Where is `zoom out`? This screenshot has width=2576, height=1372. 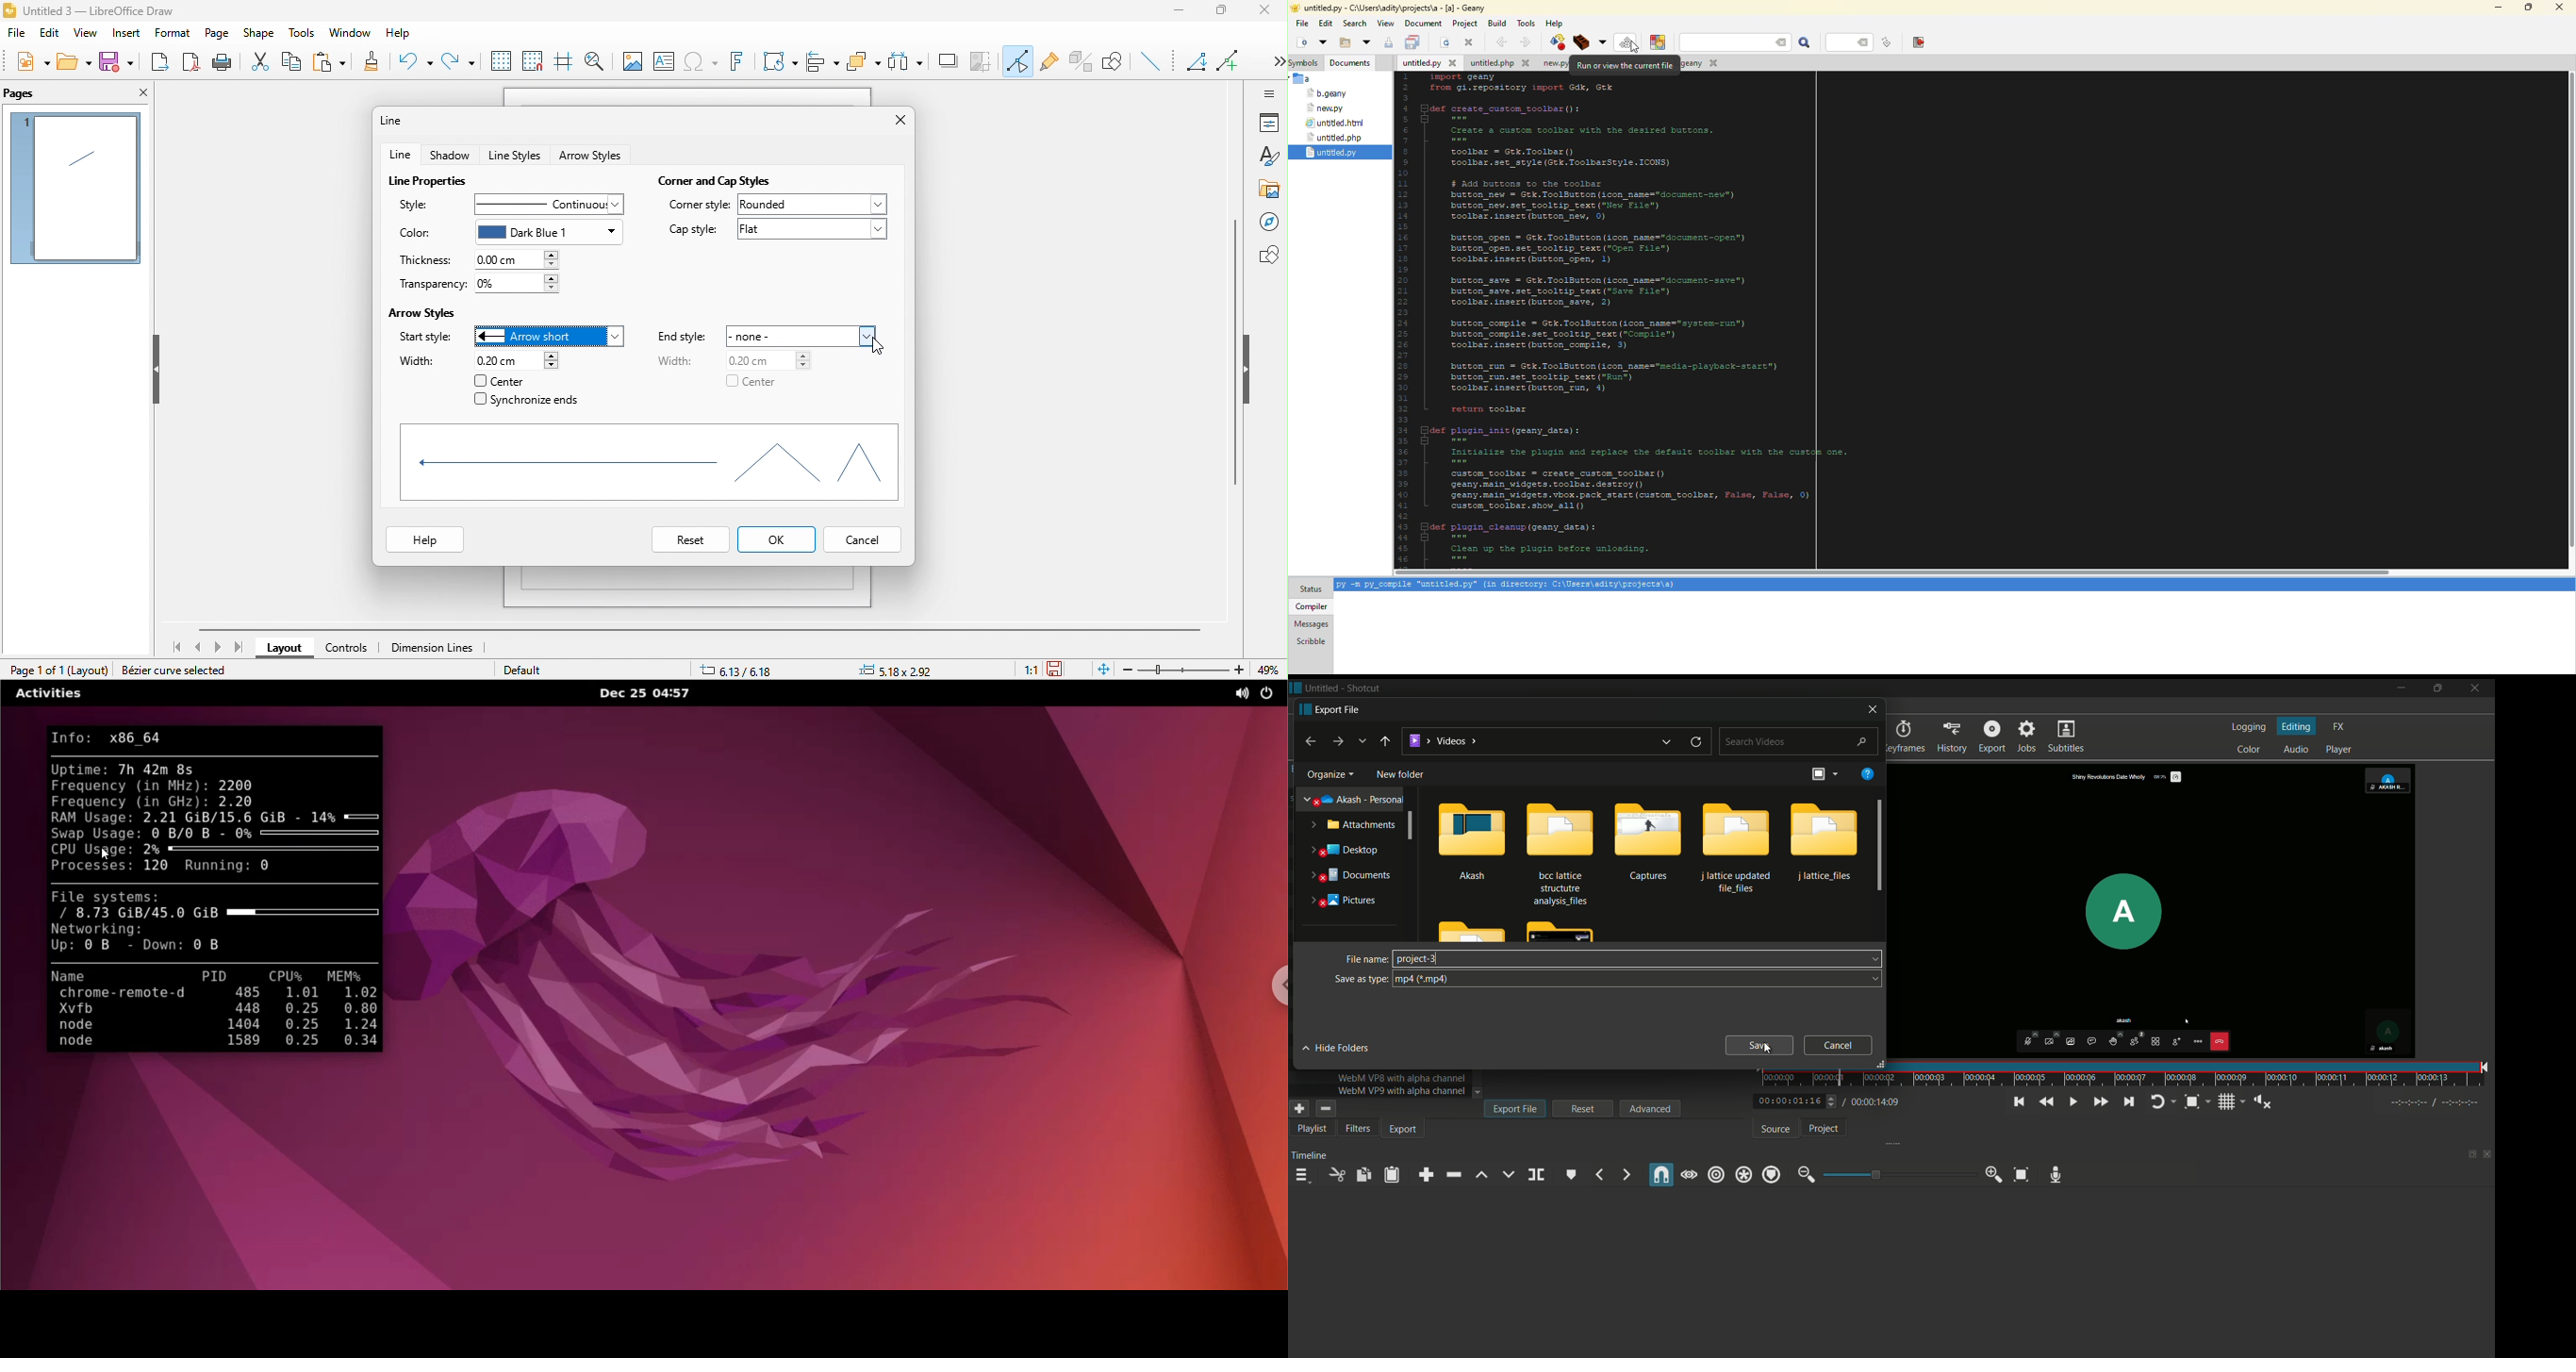
zoom out is located at coordinates (1803, 1175).